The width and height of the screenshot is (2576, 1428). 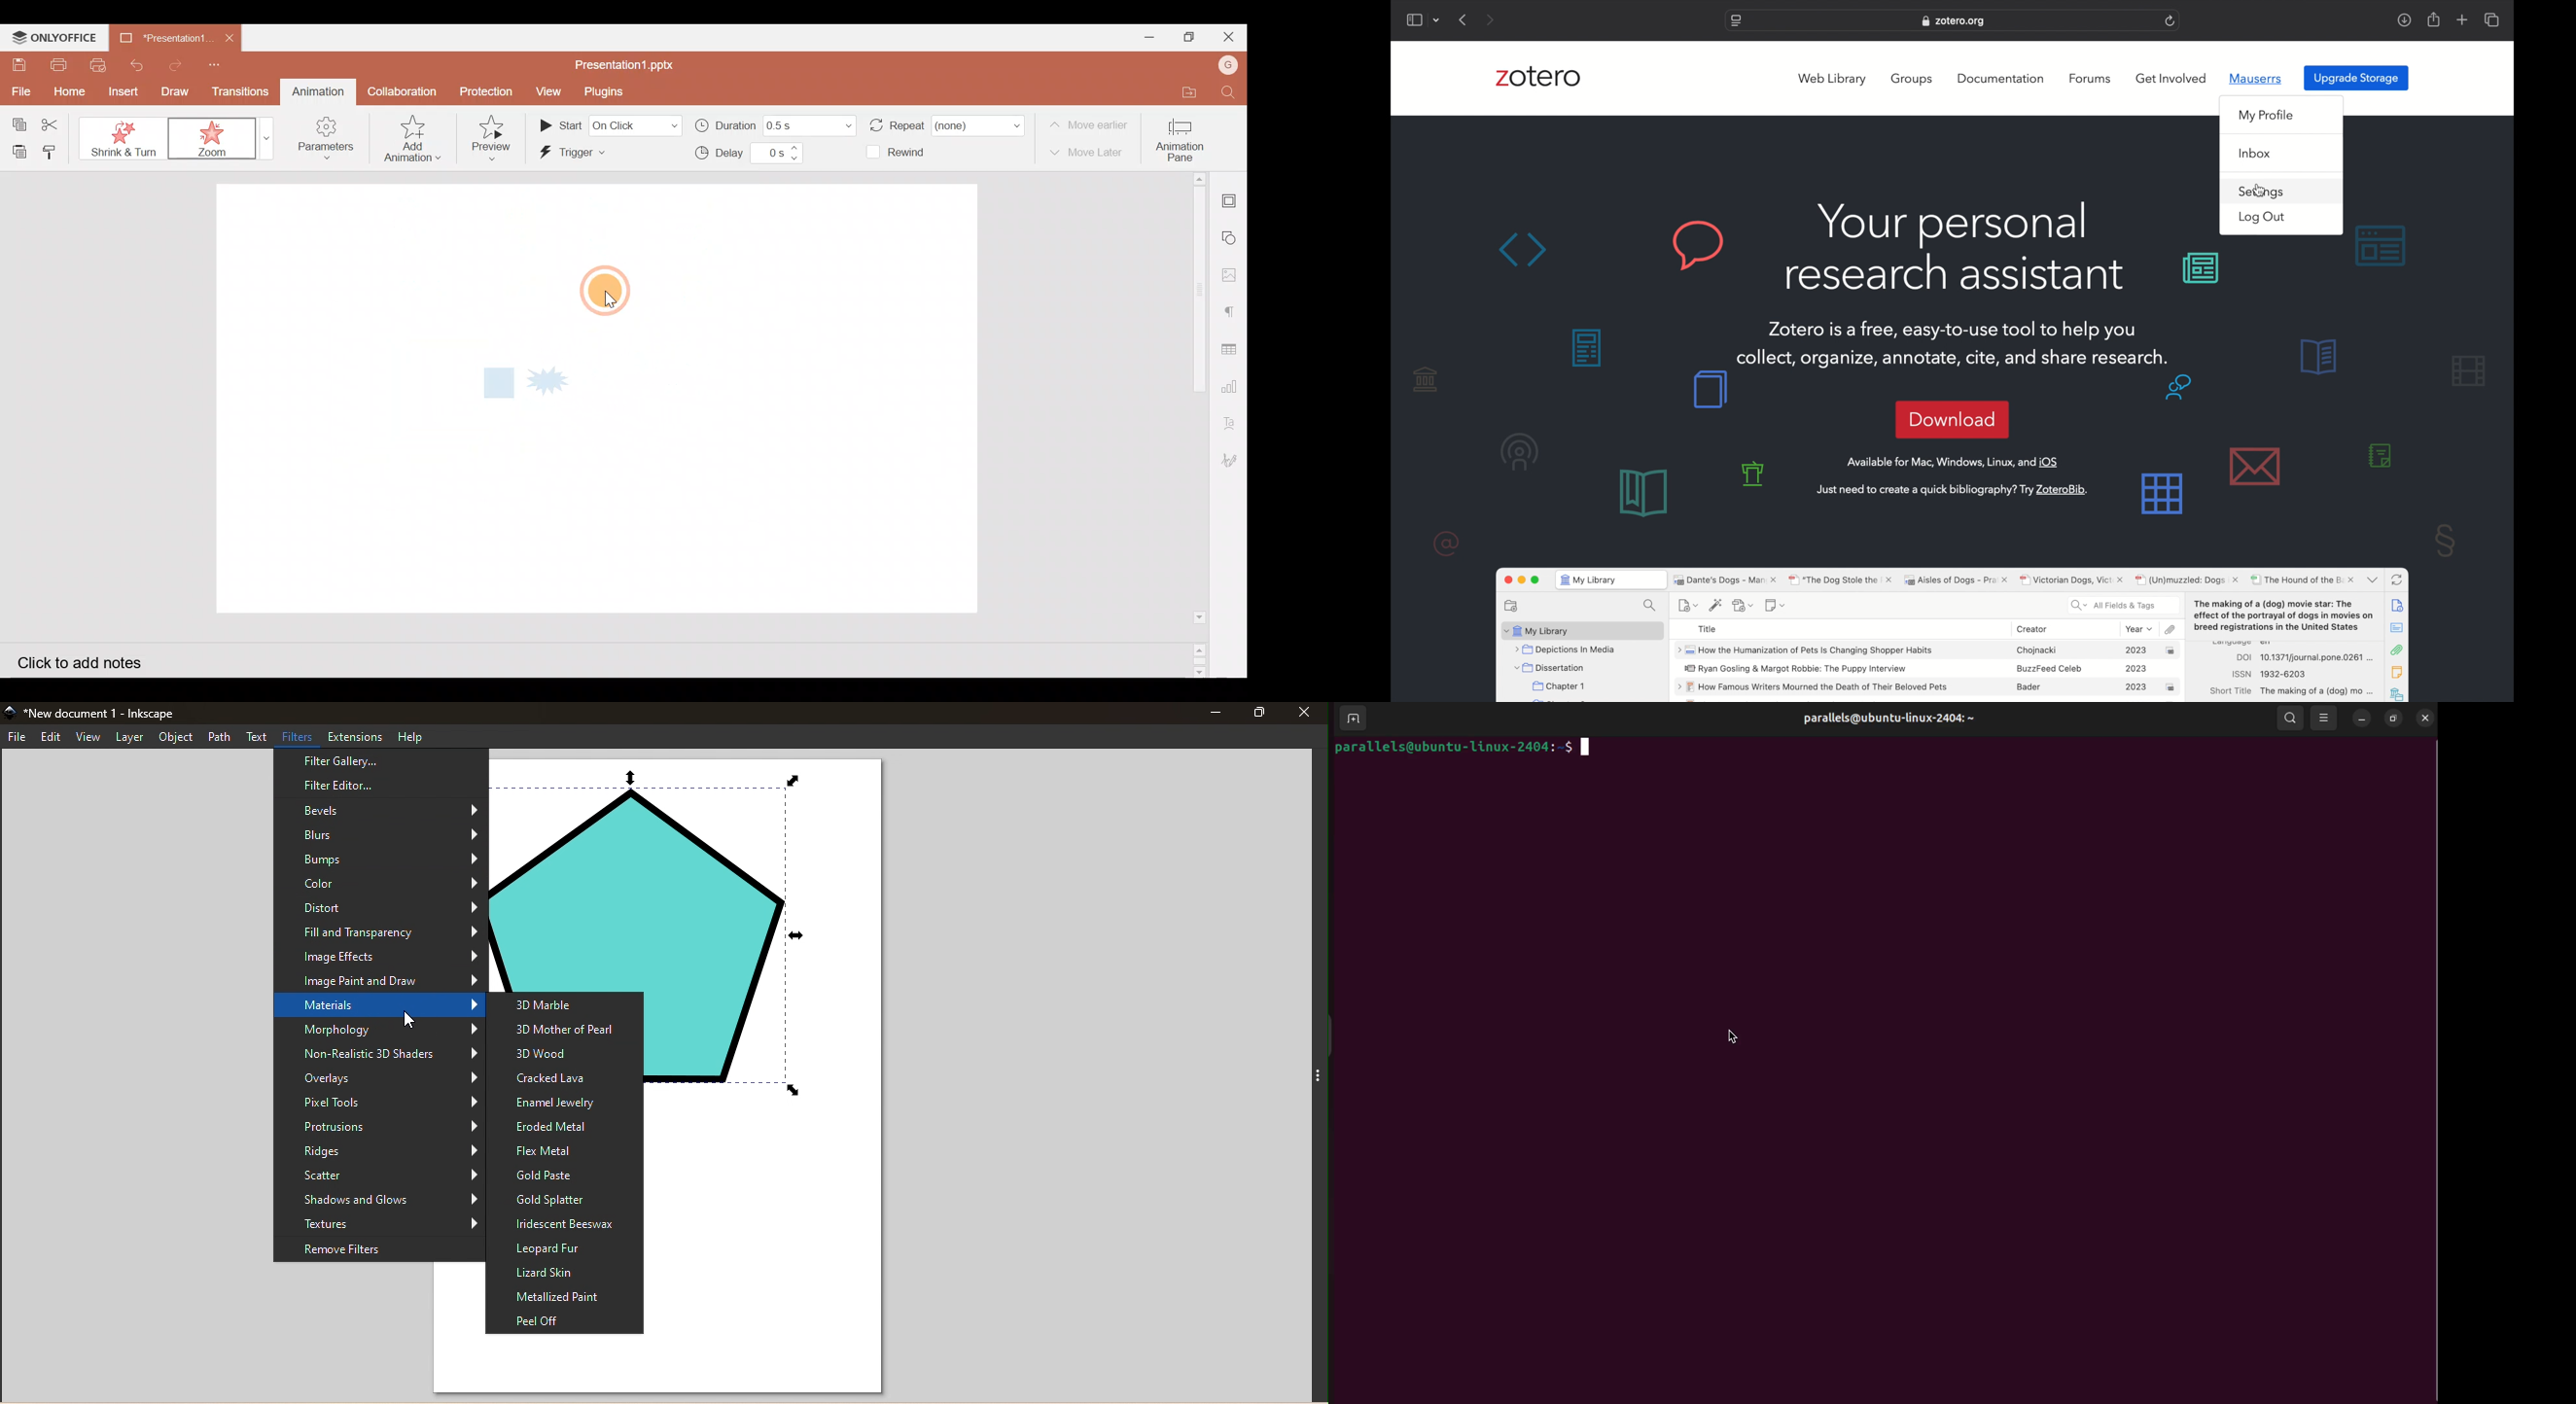 What do you see at coordinates (564, 1249) in the screenshot?
I see `Leopard Fur` at bounding box center [564, 1249].